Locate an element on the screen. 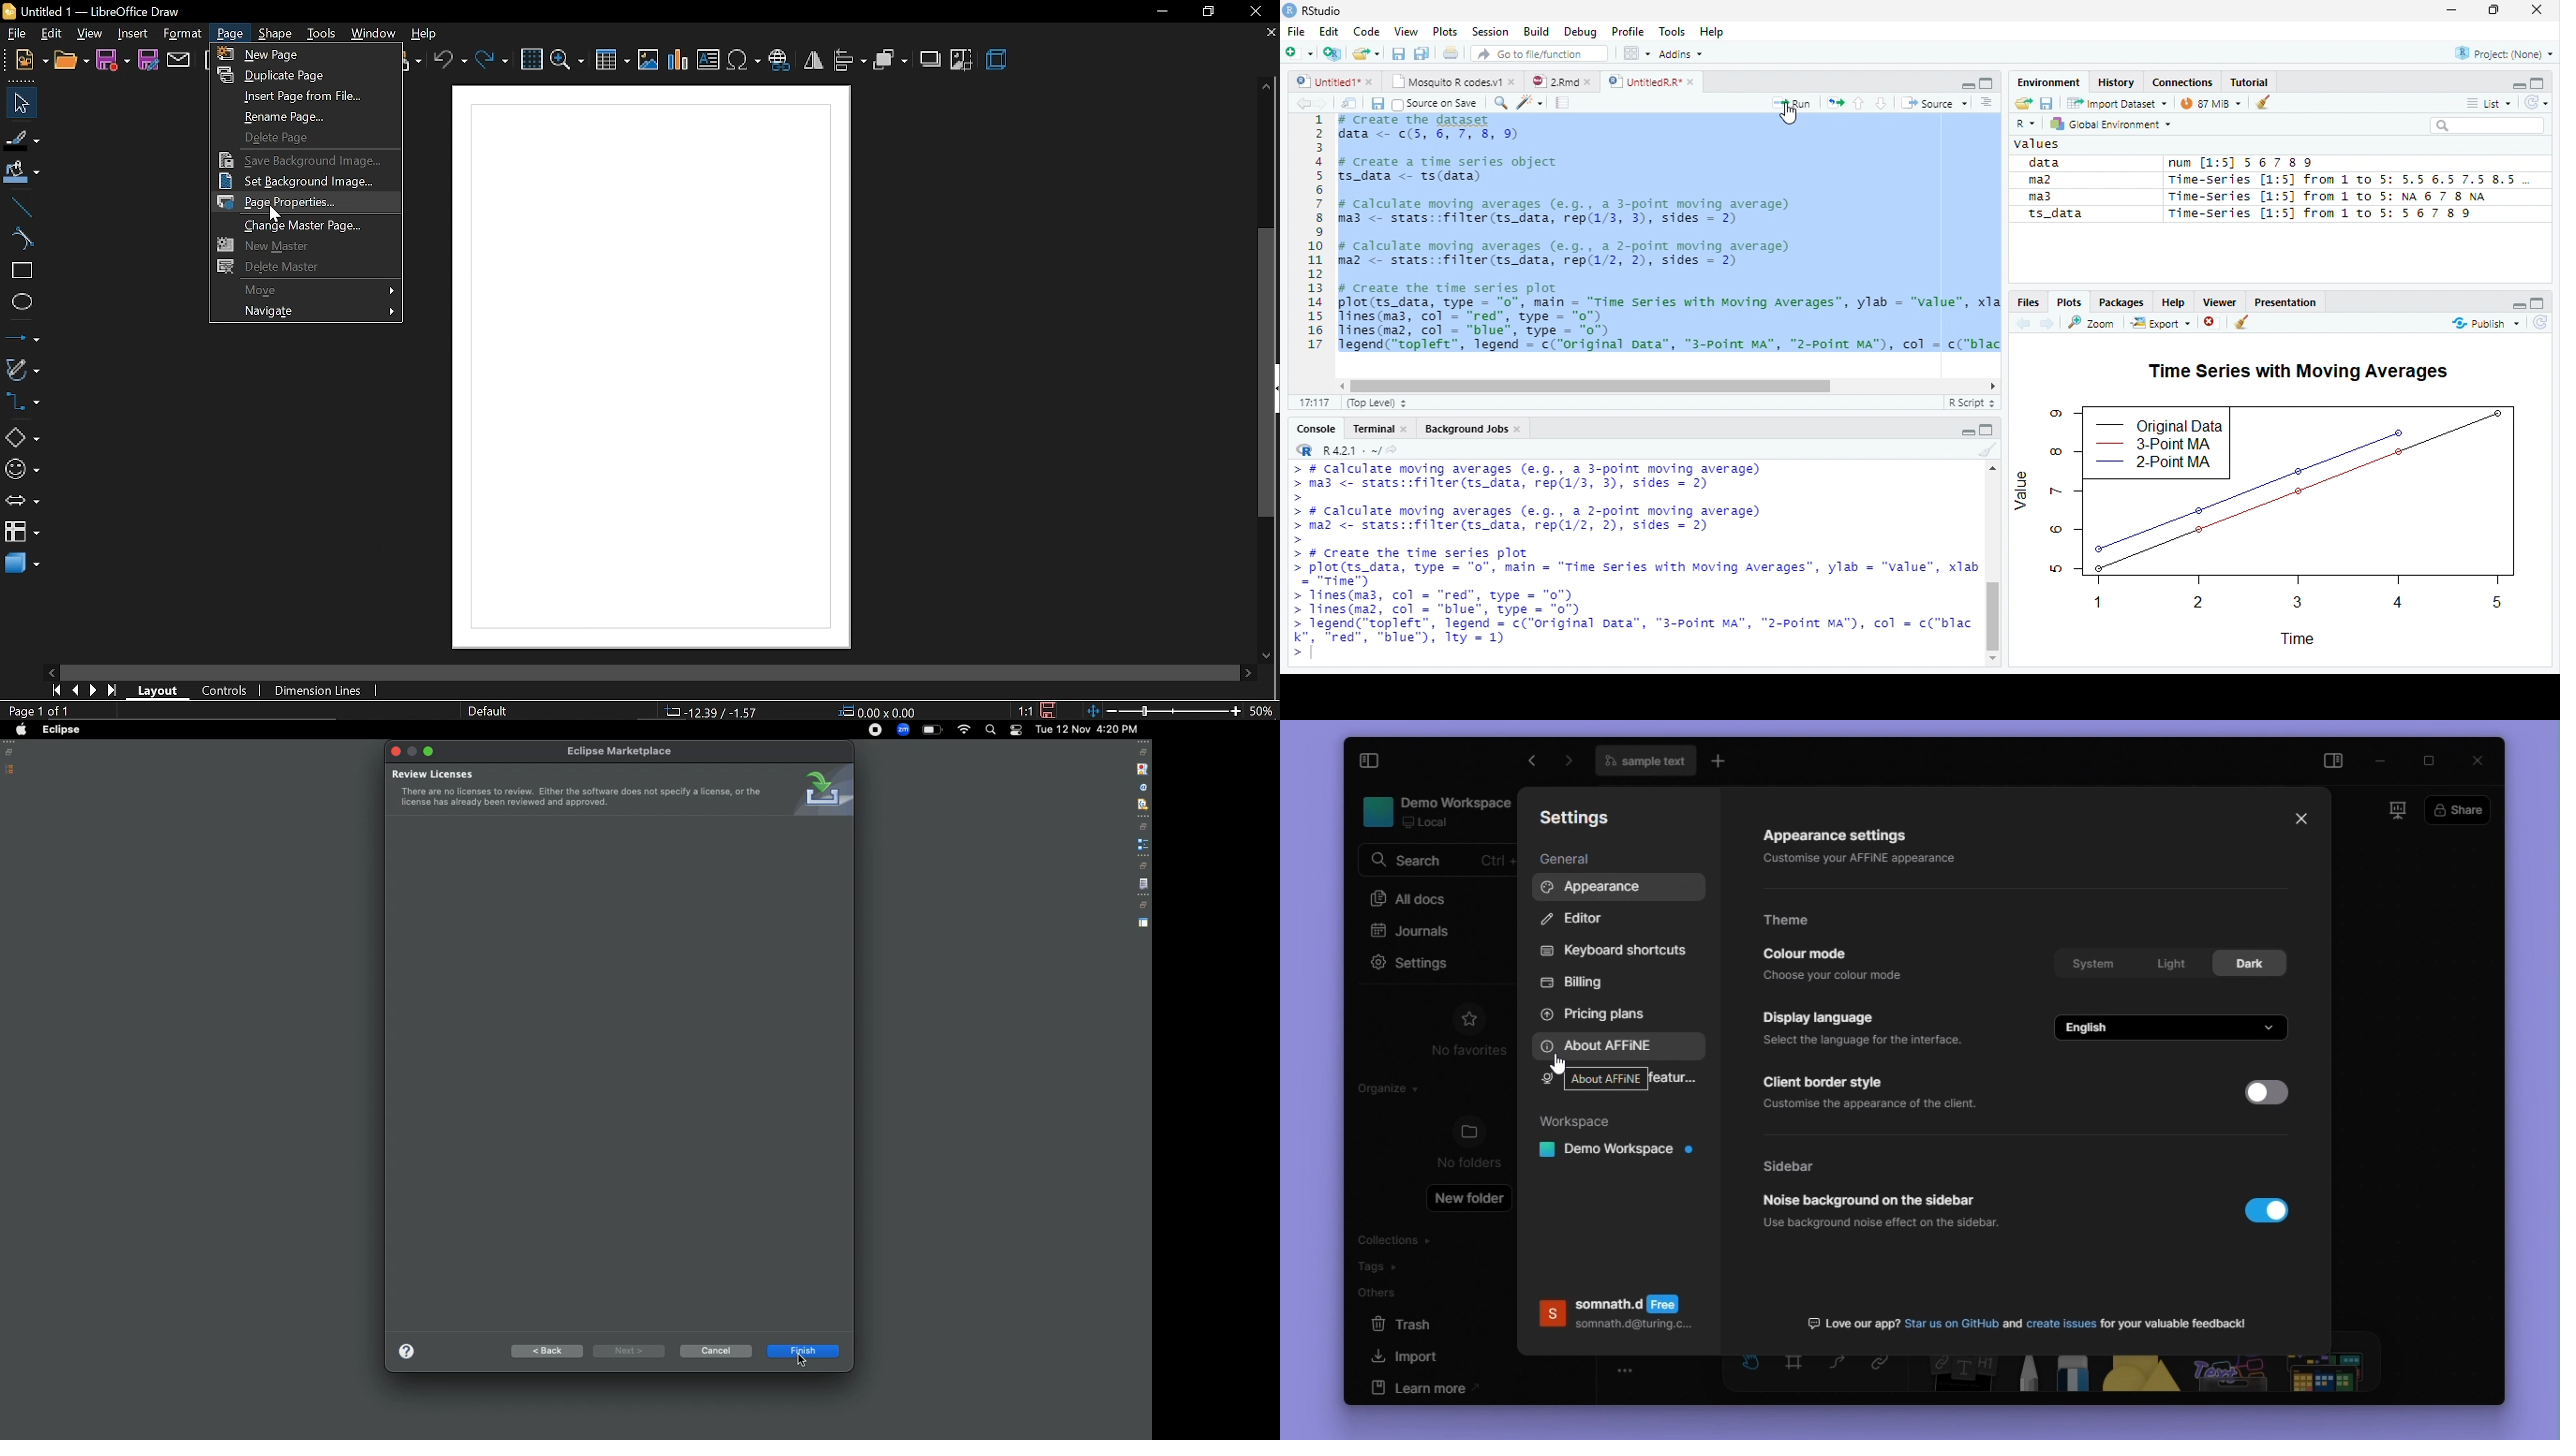 The image size is (2576, 1456). others is located at coordinates (1381, 1296).